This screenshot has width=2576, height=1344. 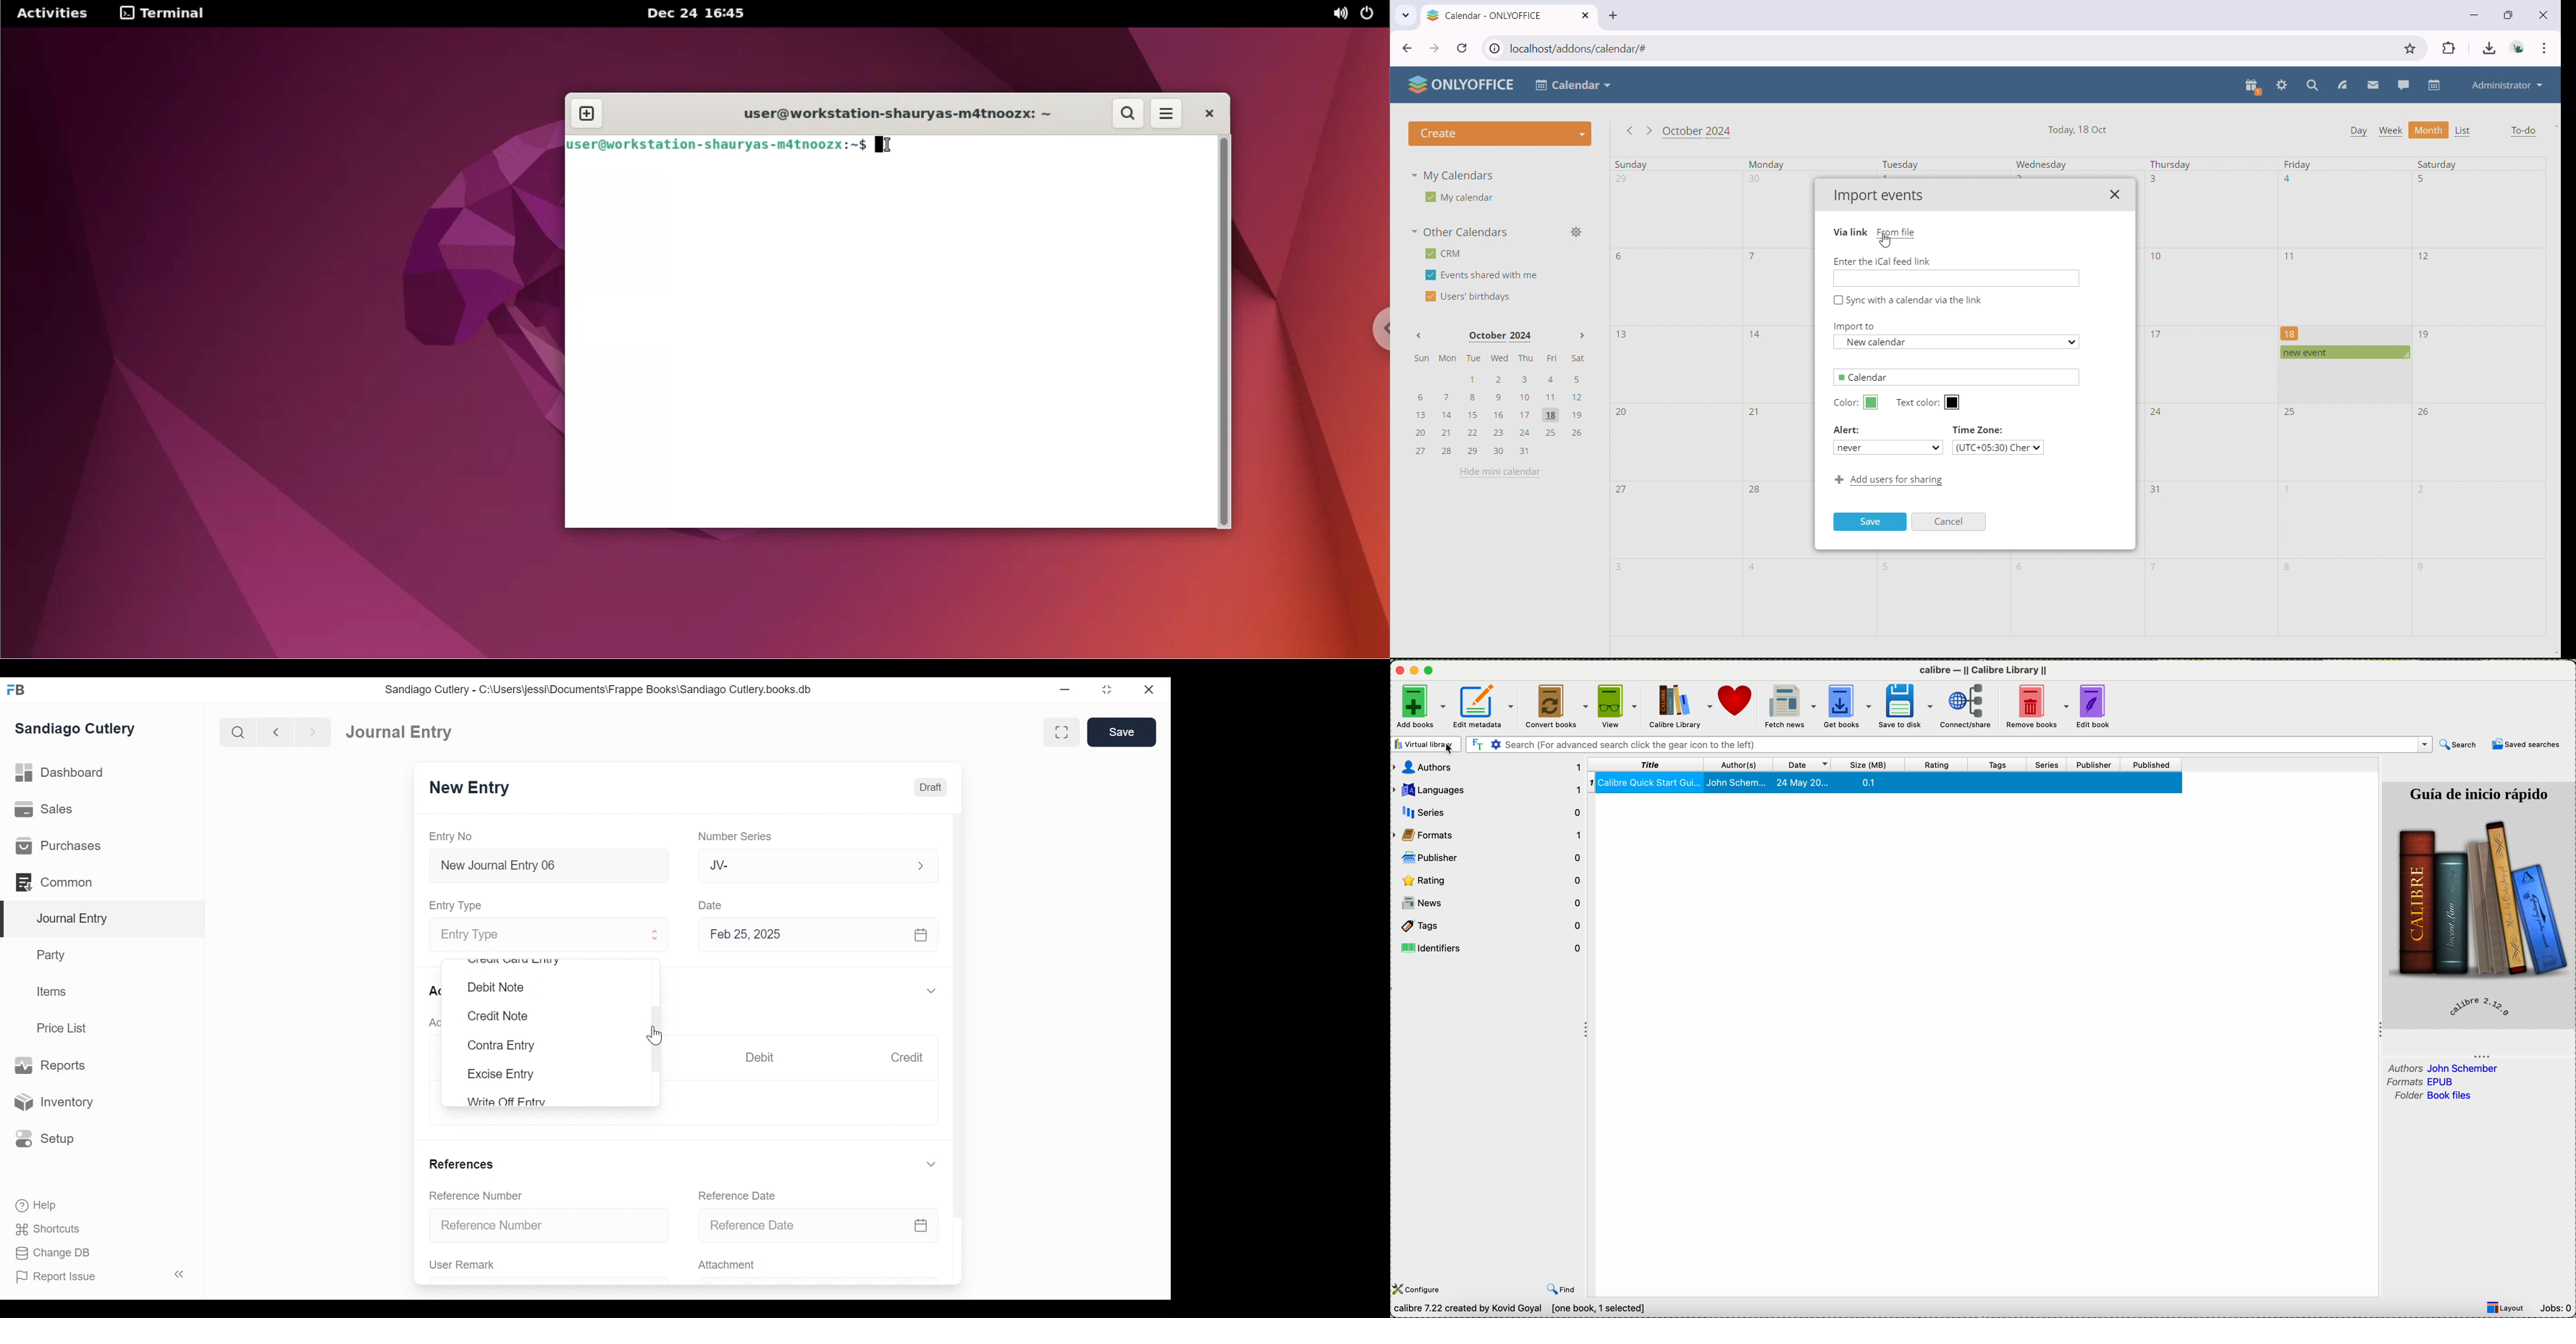 What do you see at coordinates (52, 1103) in the screenshot?
I see `Inventory` at bounding box center [52, 1103].